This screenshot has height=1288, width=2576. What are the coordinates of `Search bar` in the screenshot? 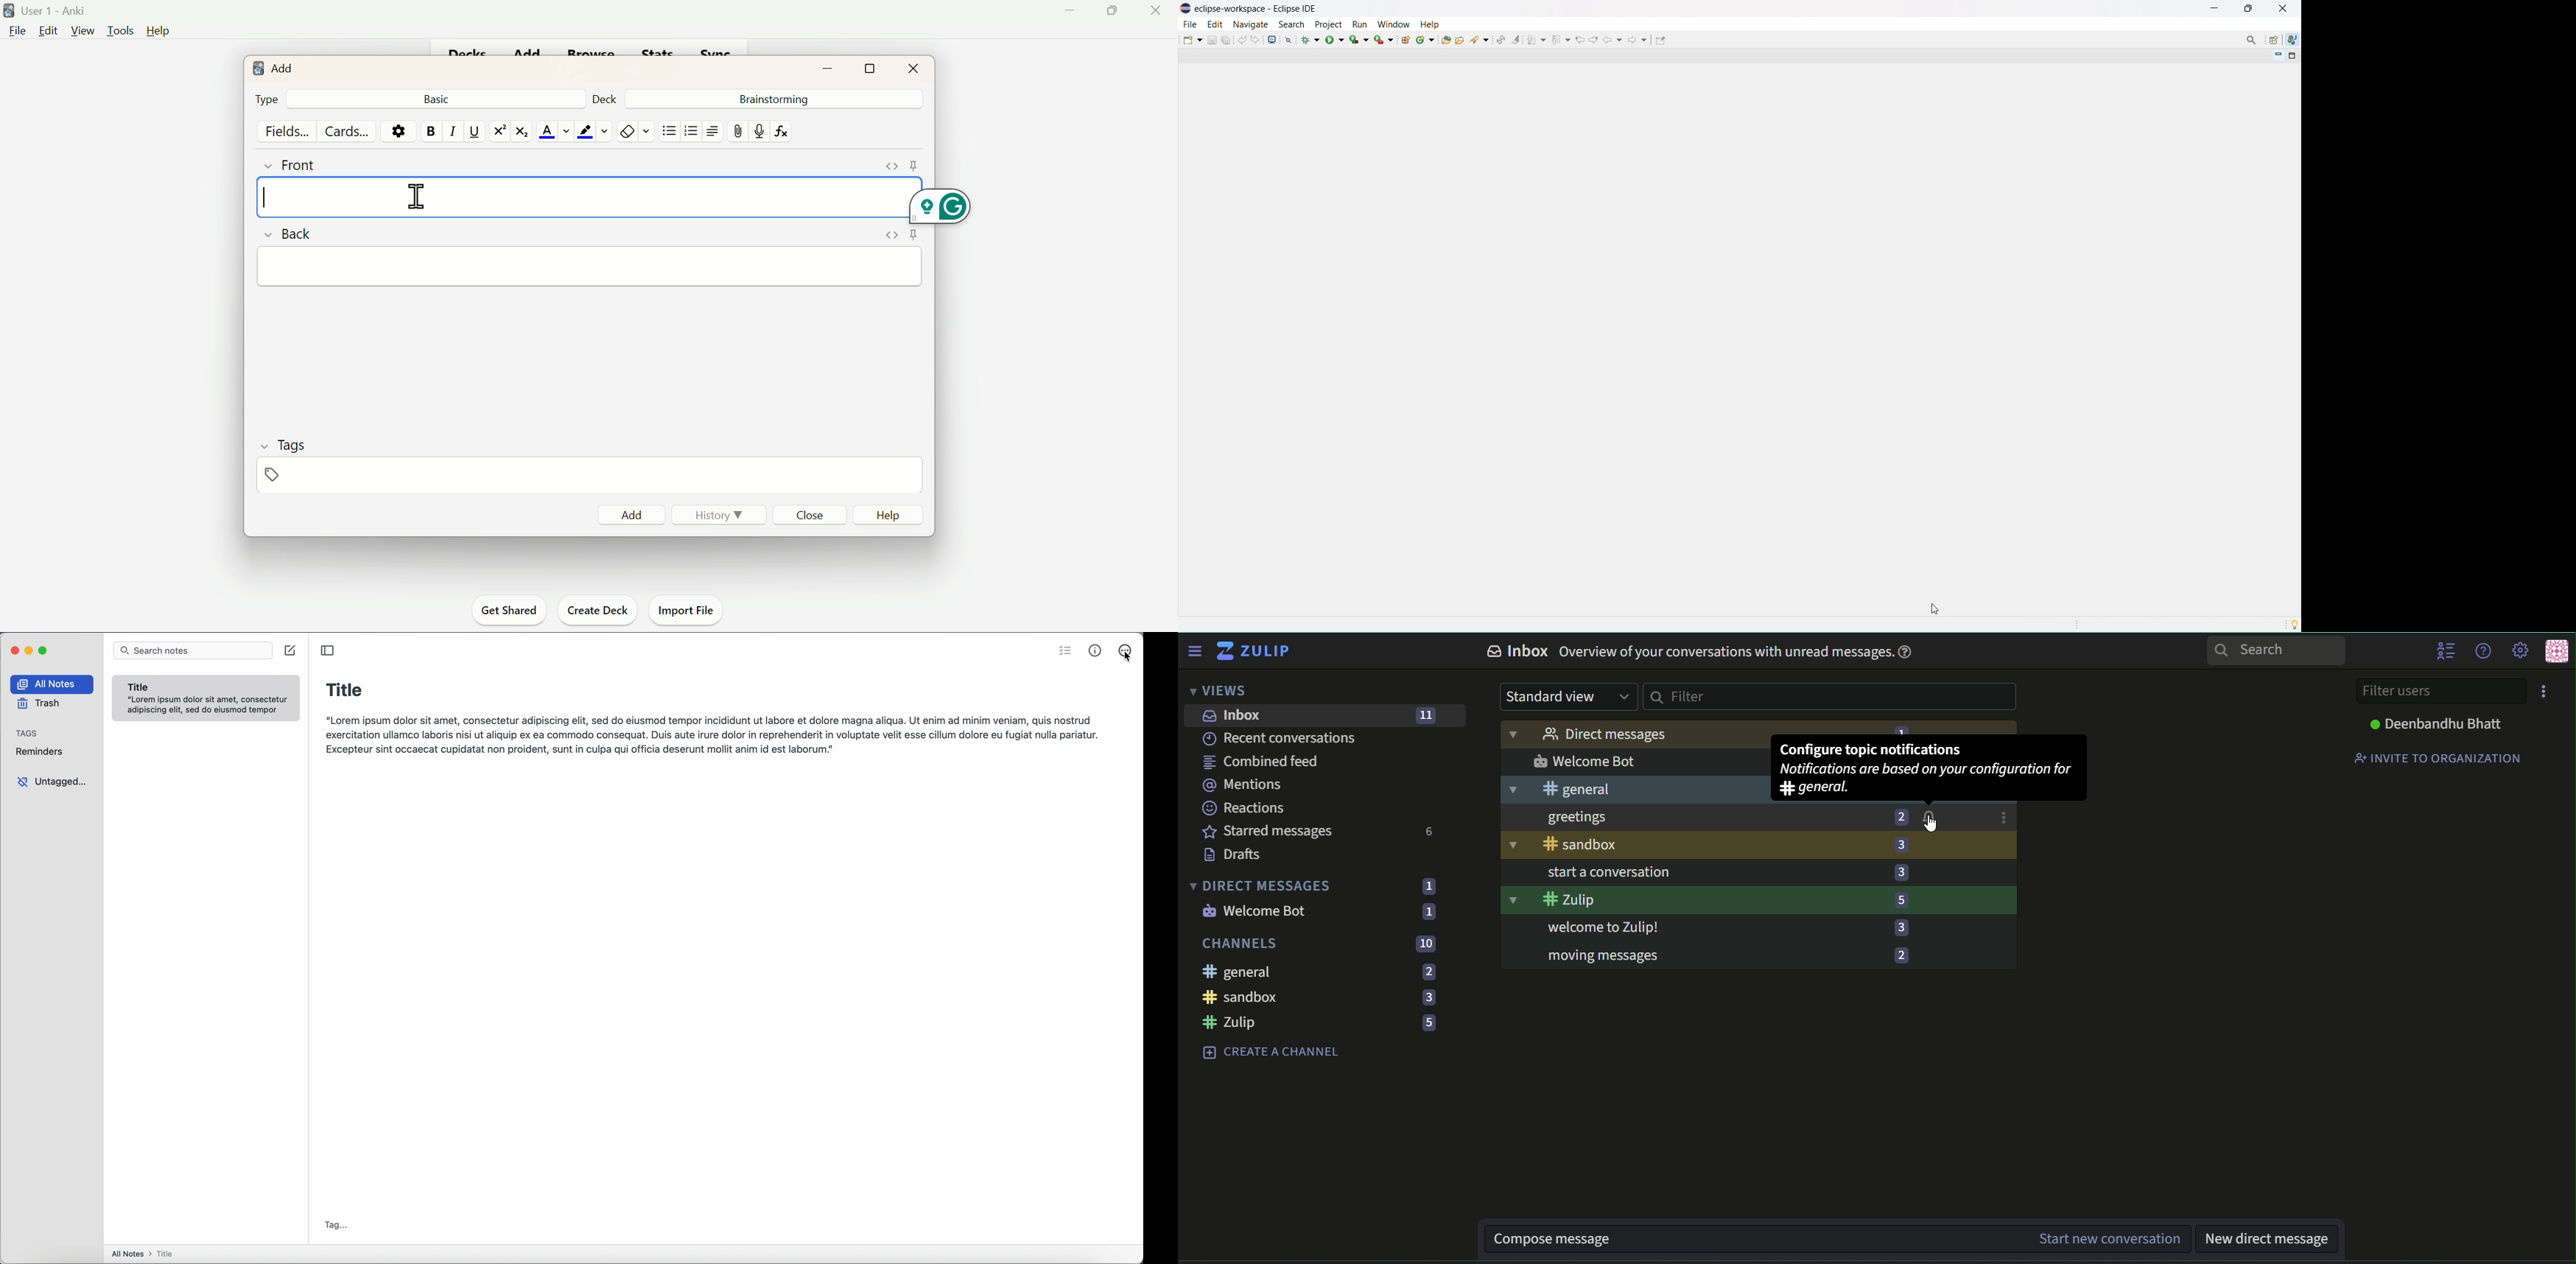 It's located at (2276, 651).